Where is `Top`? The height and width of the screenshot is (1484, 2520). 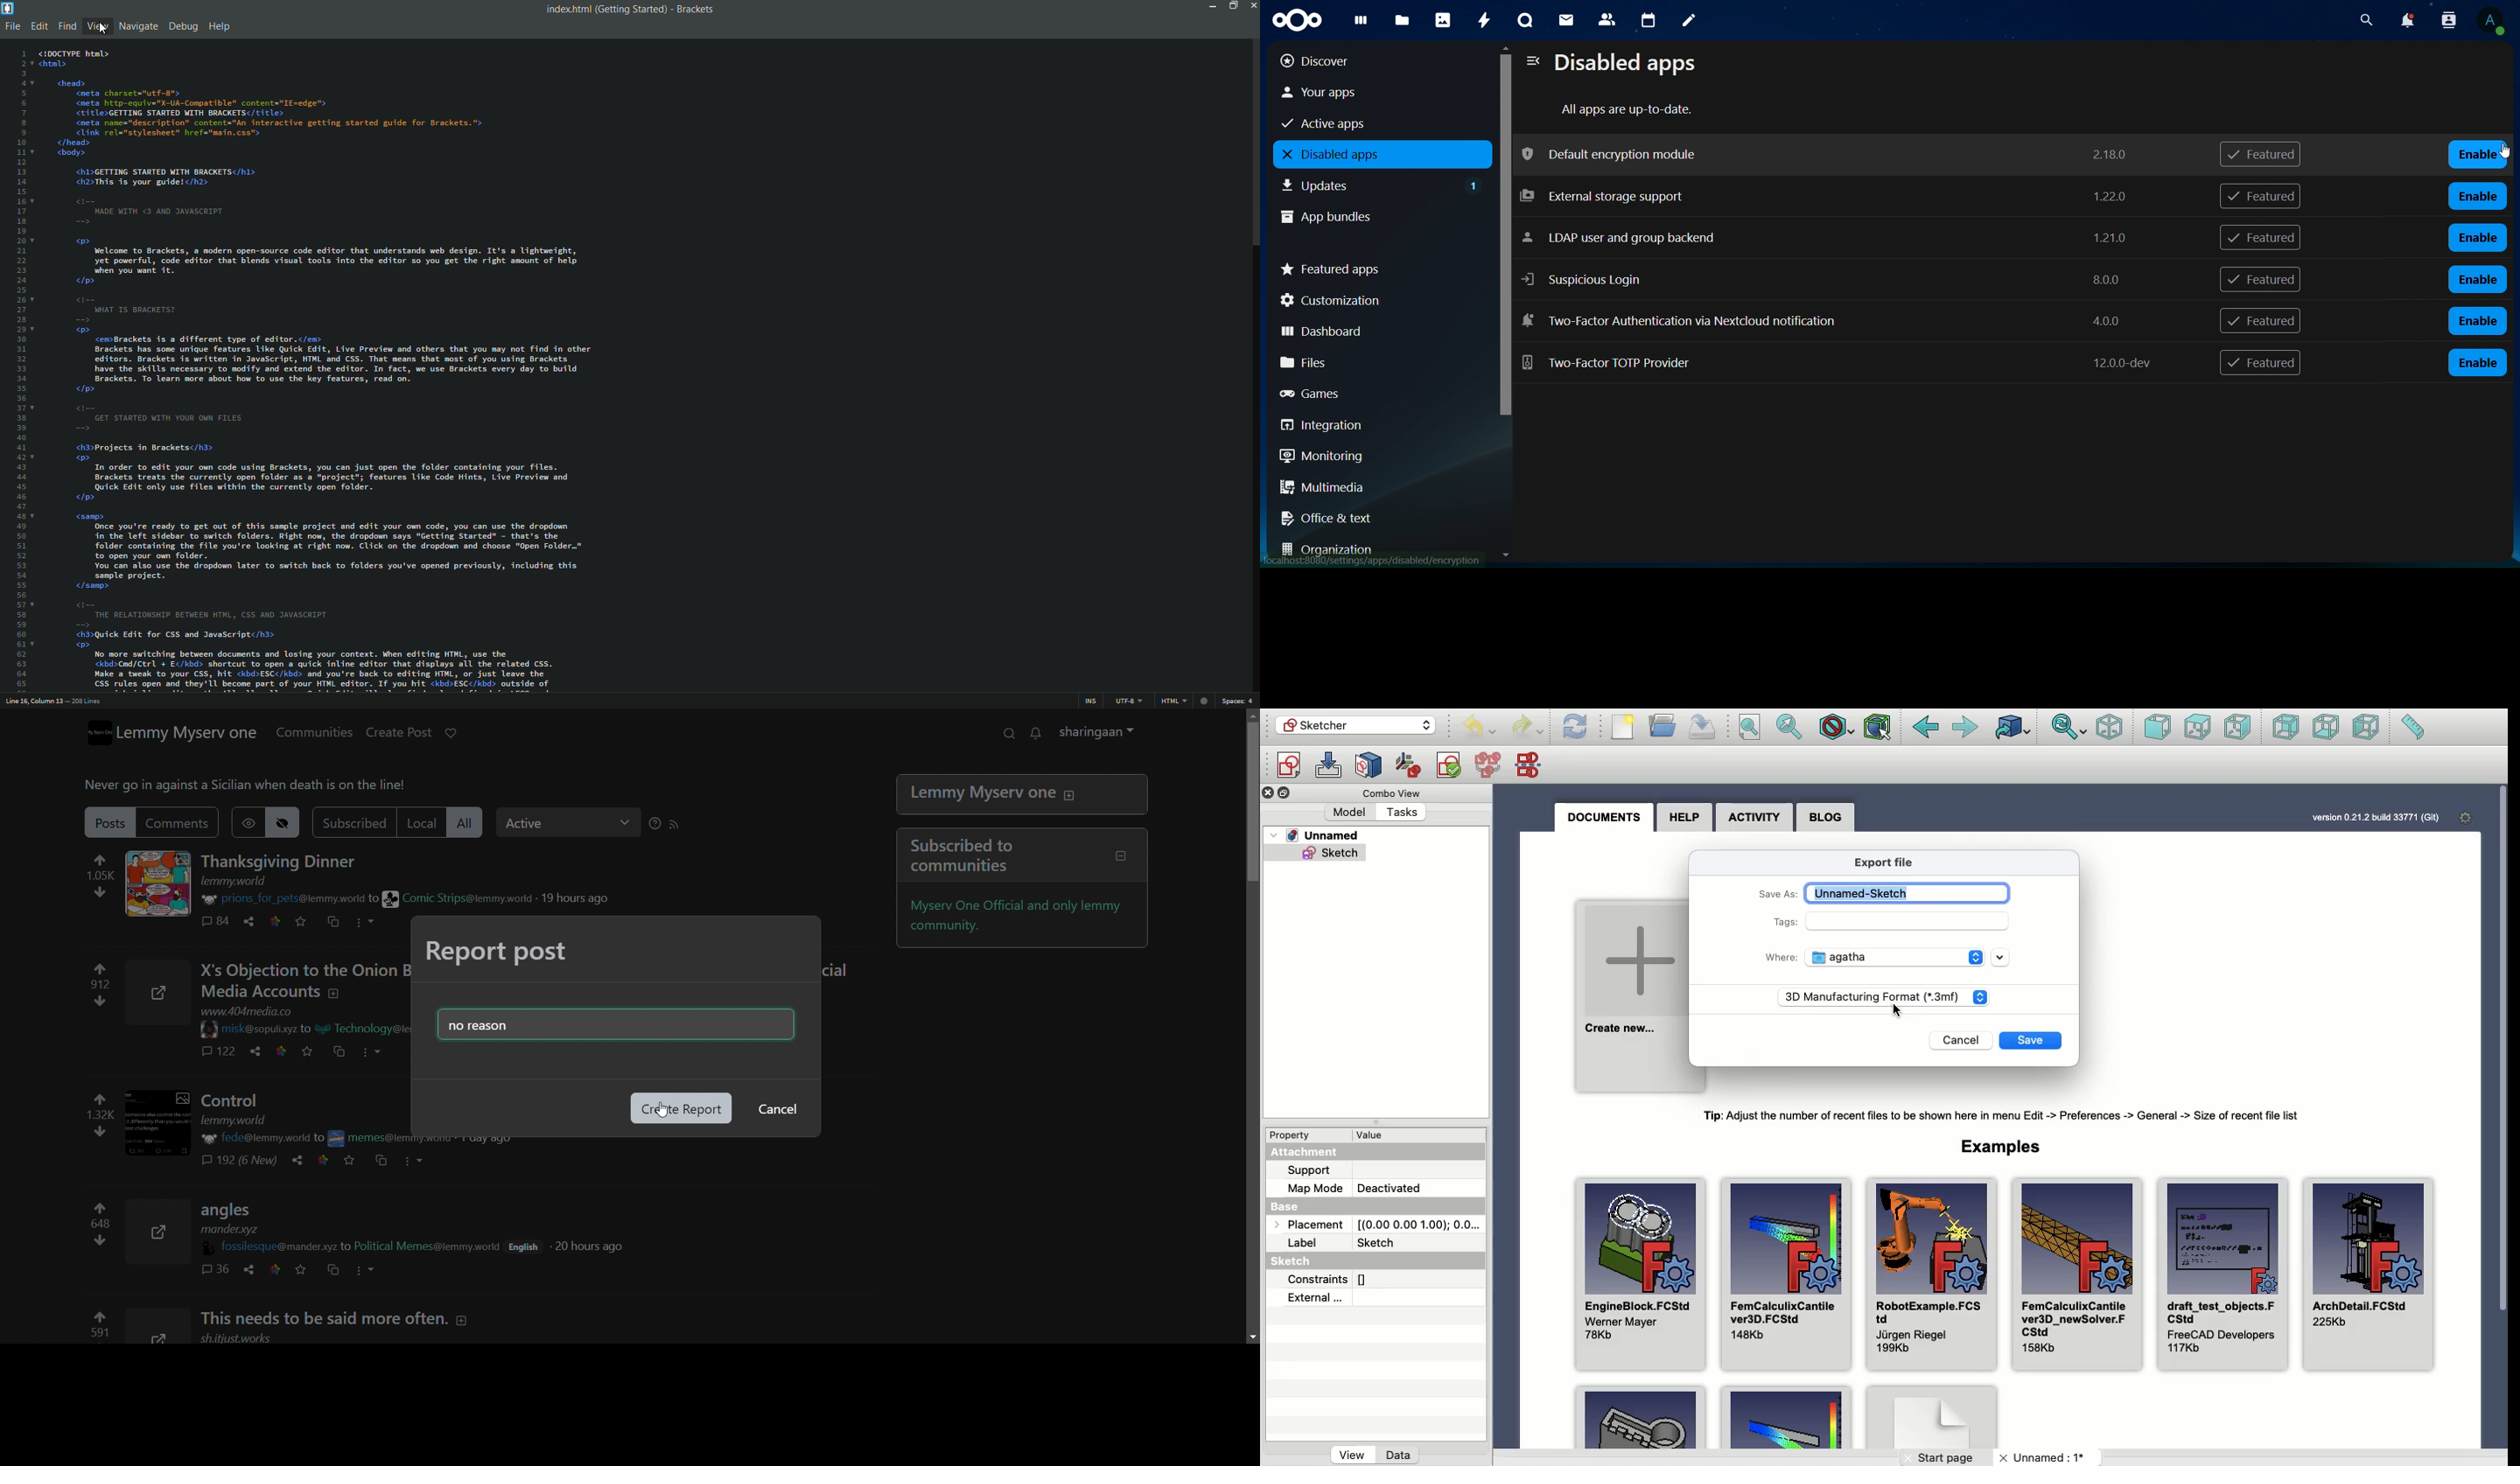
Top is located at coordinates (2197, 727).